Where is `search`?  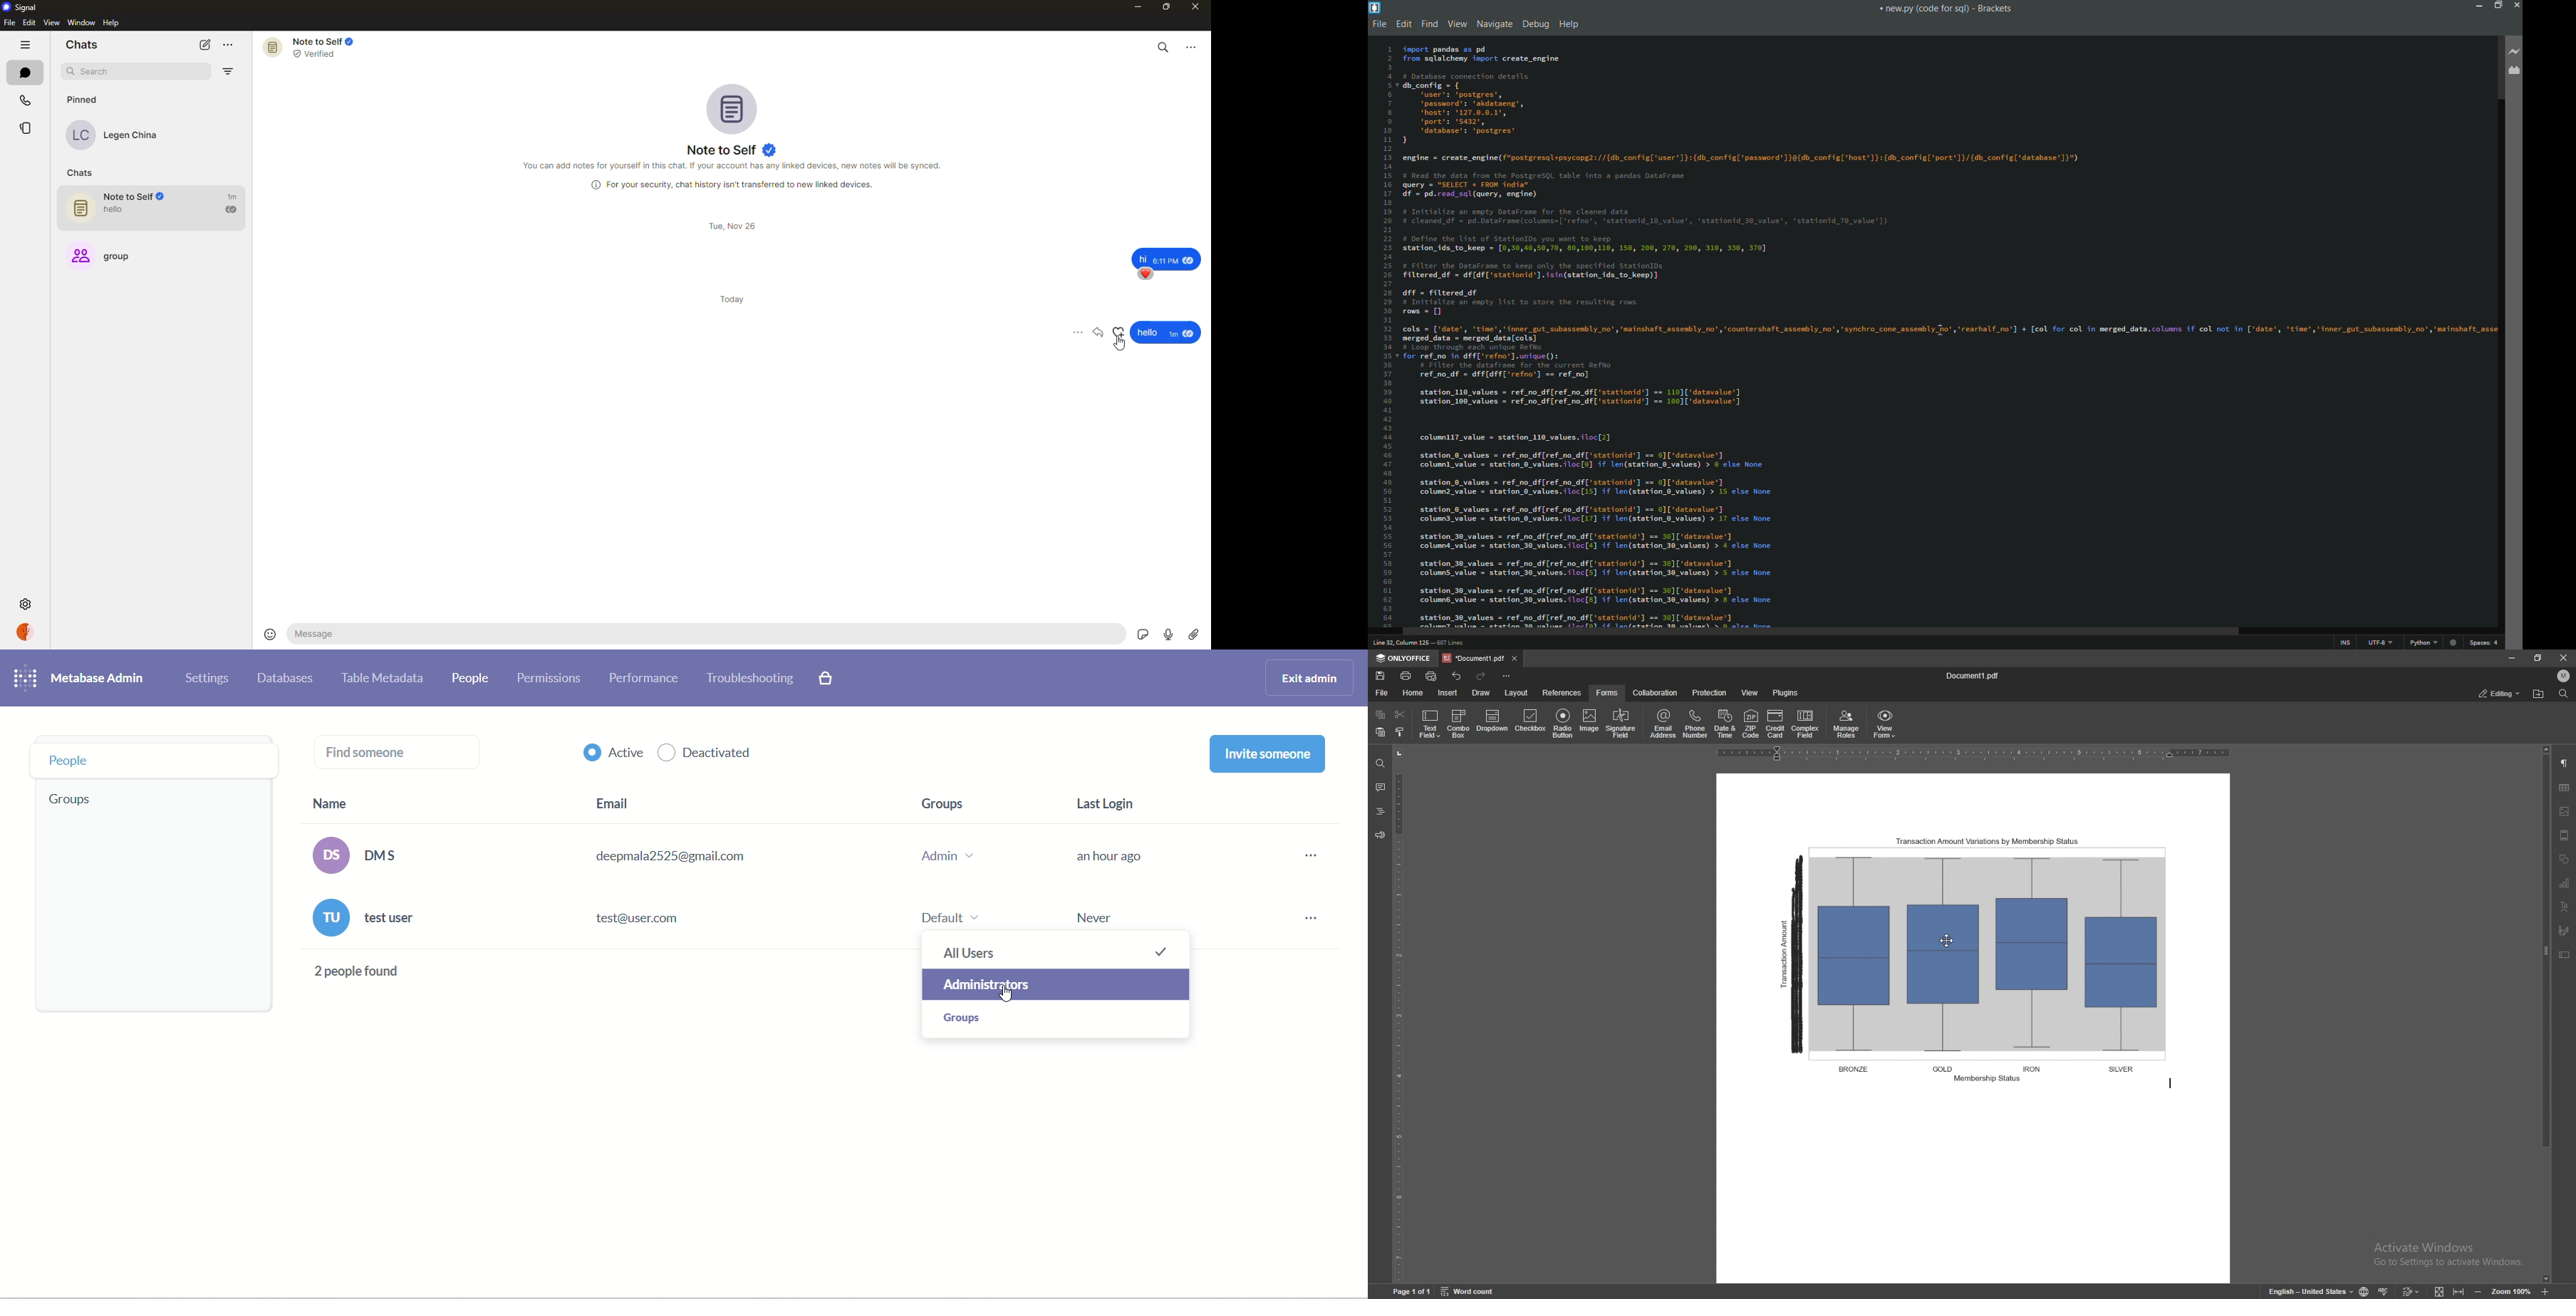
search is located at coordinates (1164, 45).